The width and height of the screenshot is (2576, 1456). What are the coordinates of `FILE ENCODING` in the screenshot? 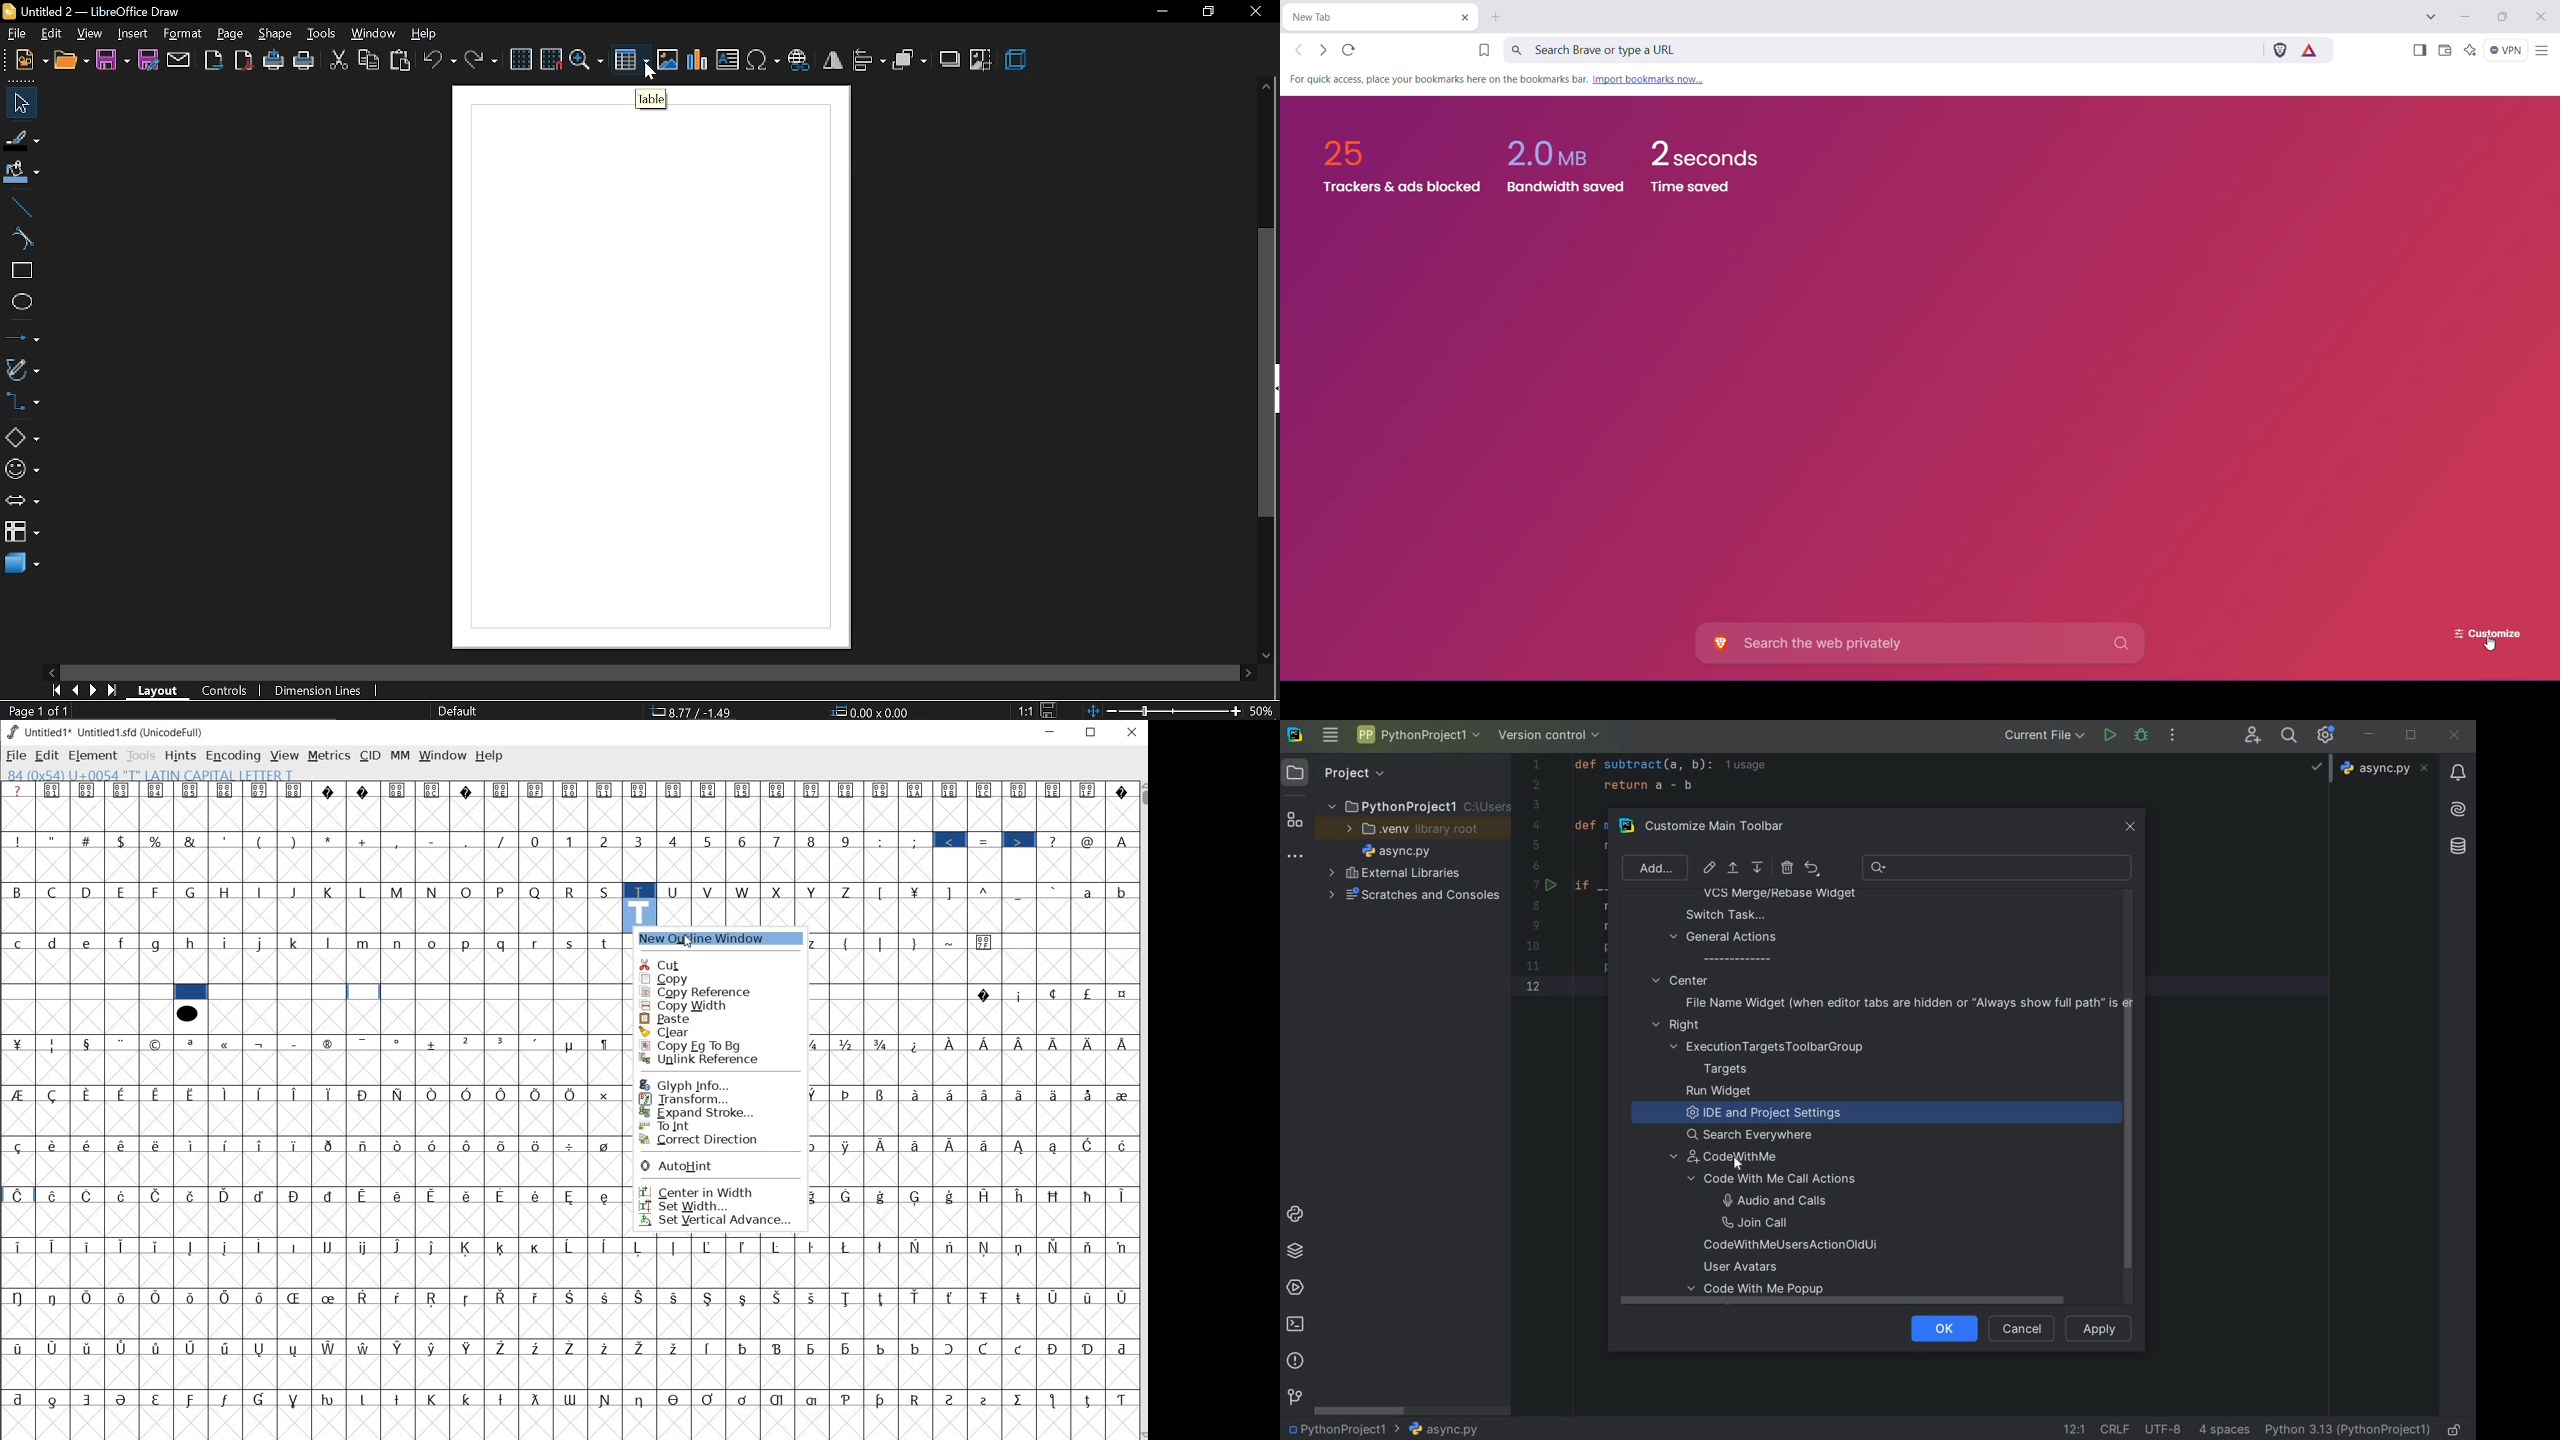 It's located at (2169, 1429).